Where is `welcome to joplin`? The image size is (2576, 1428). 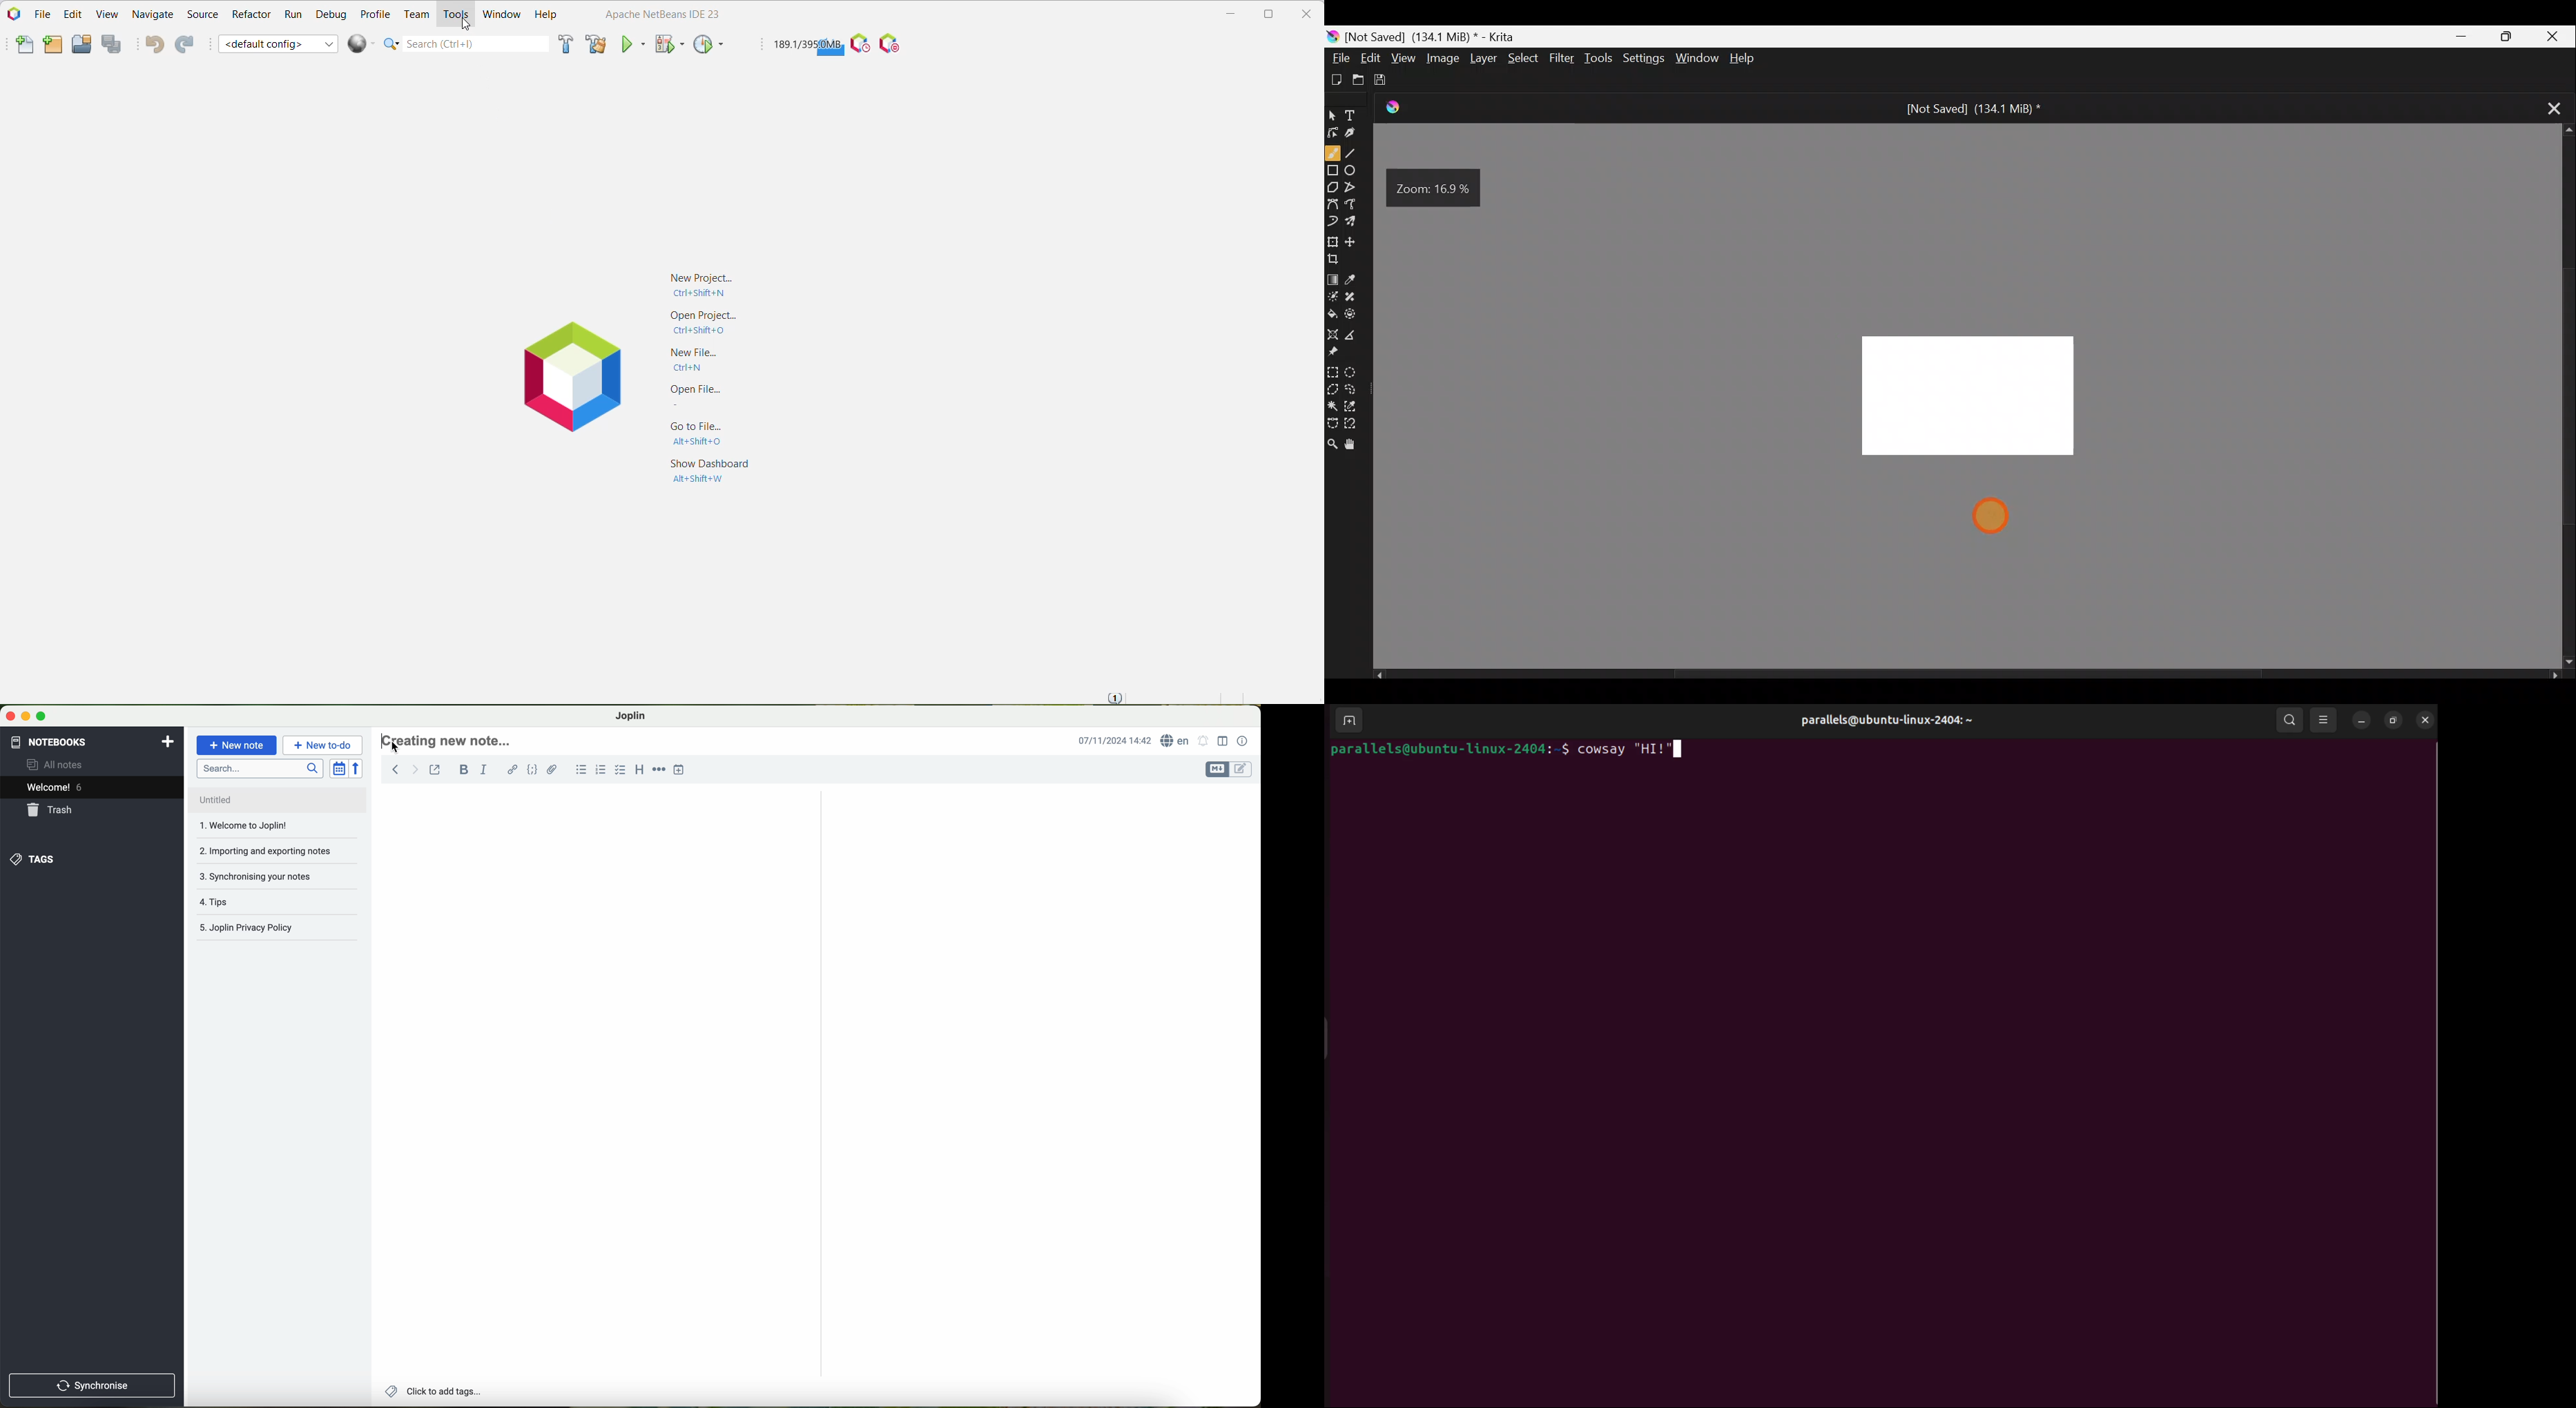
welcome to joplin is located at coordinates (267, 826).